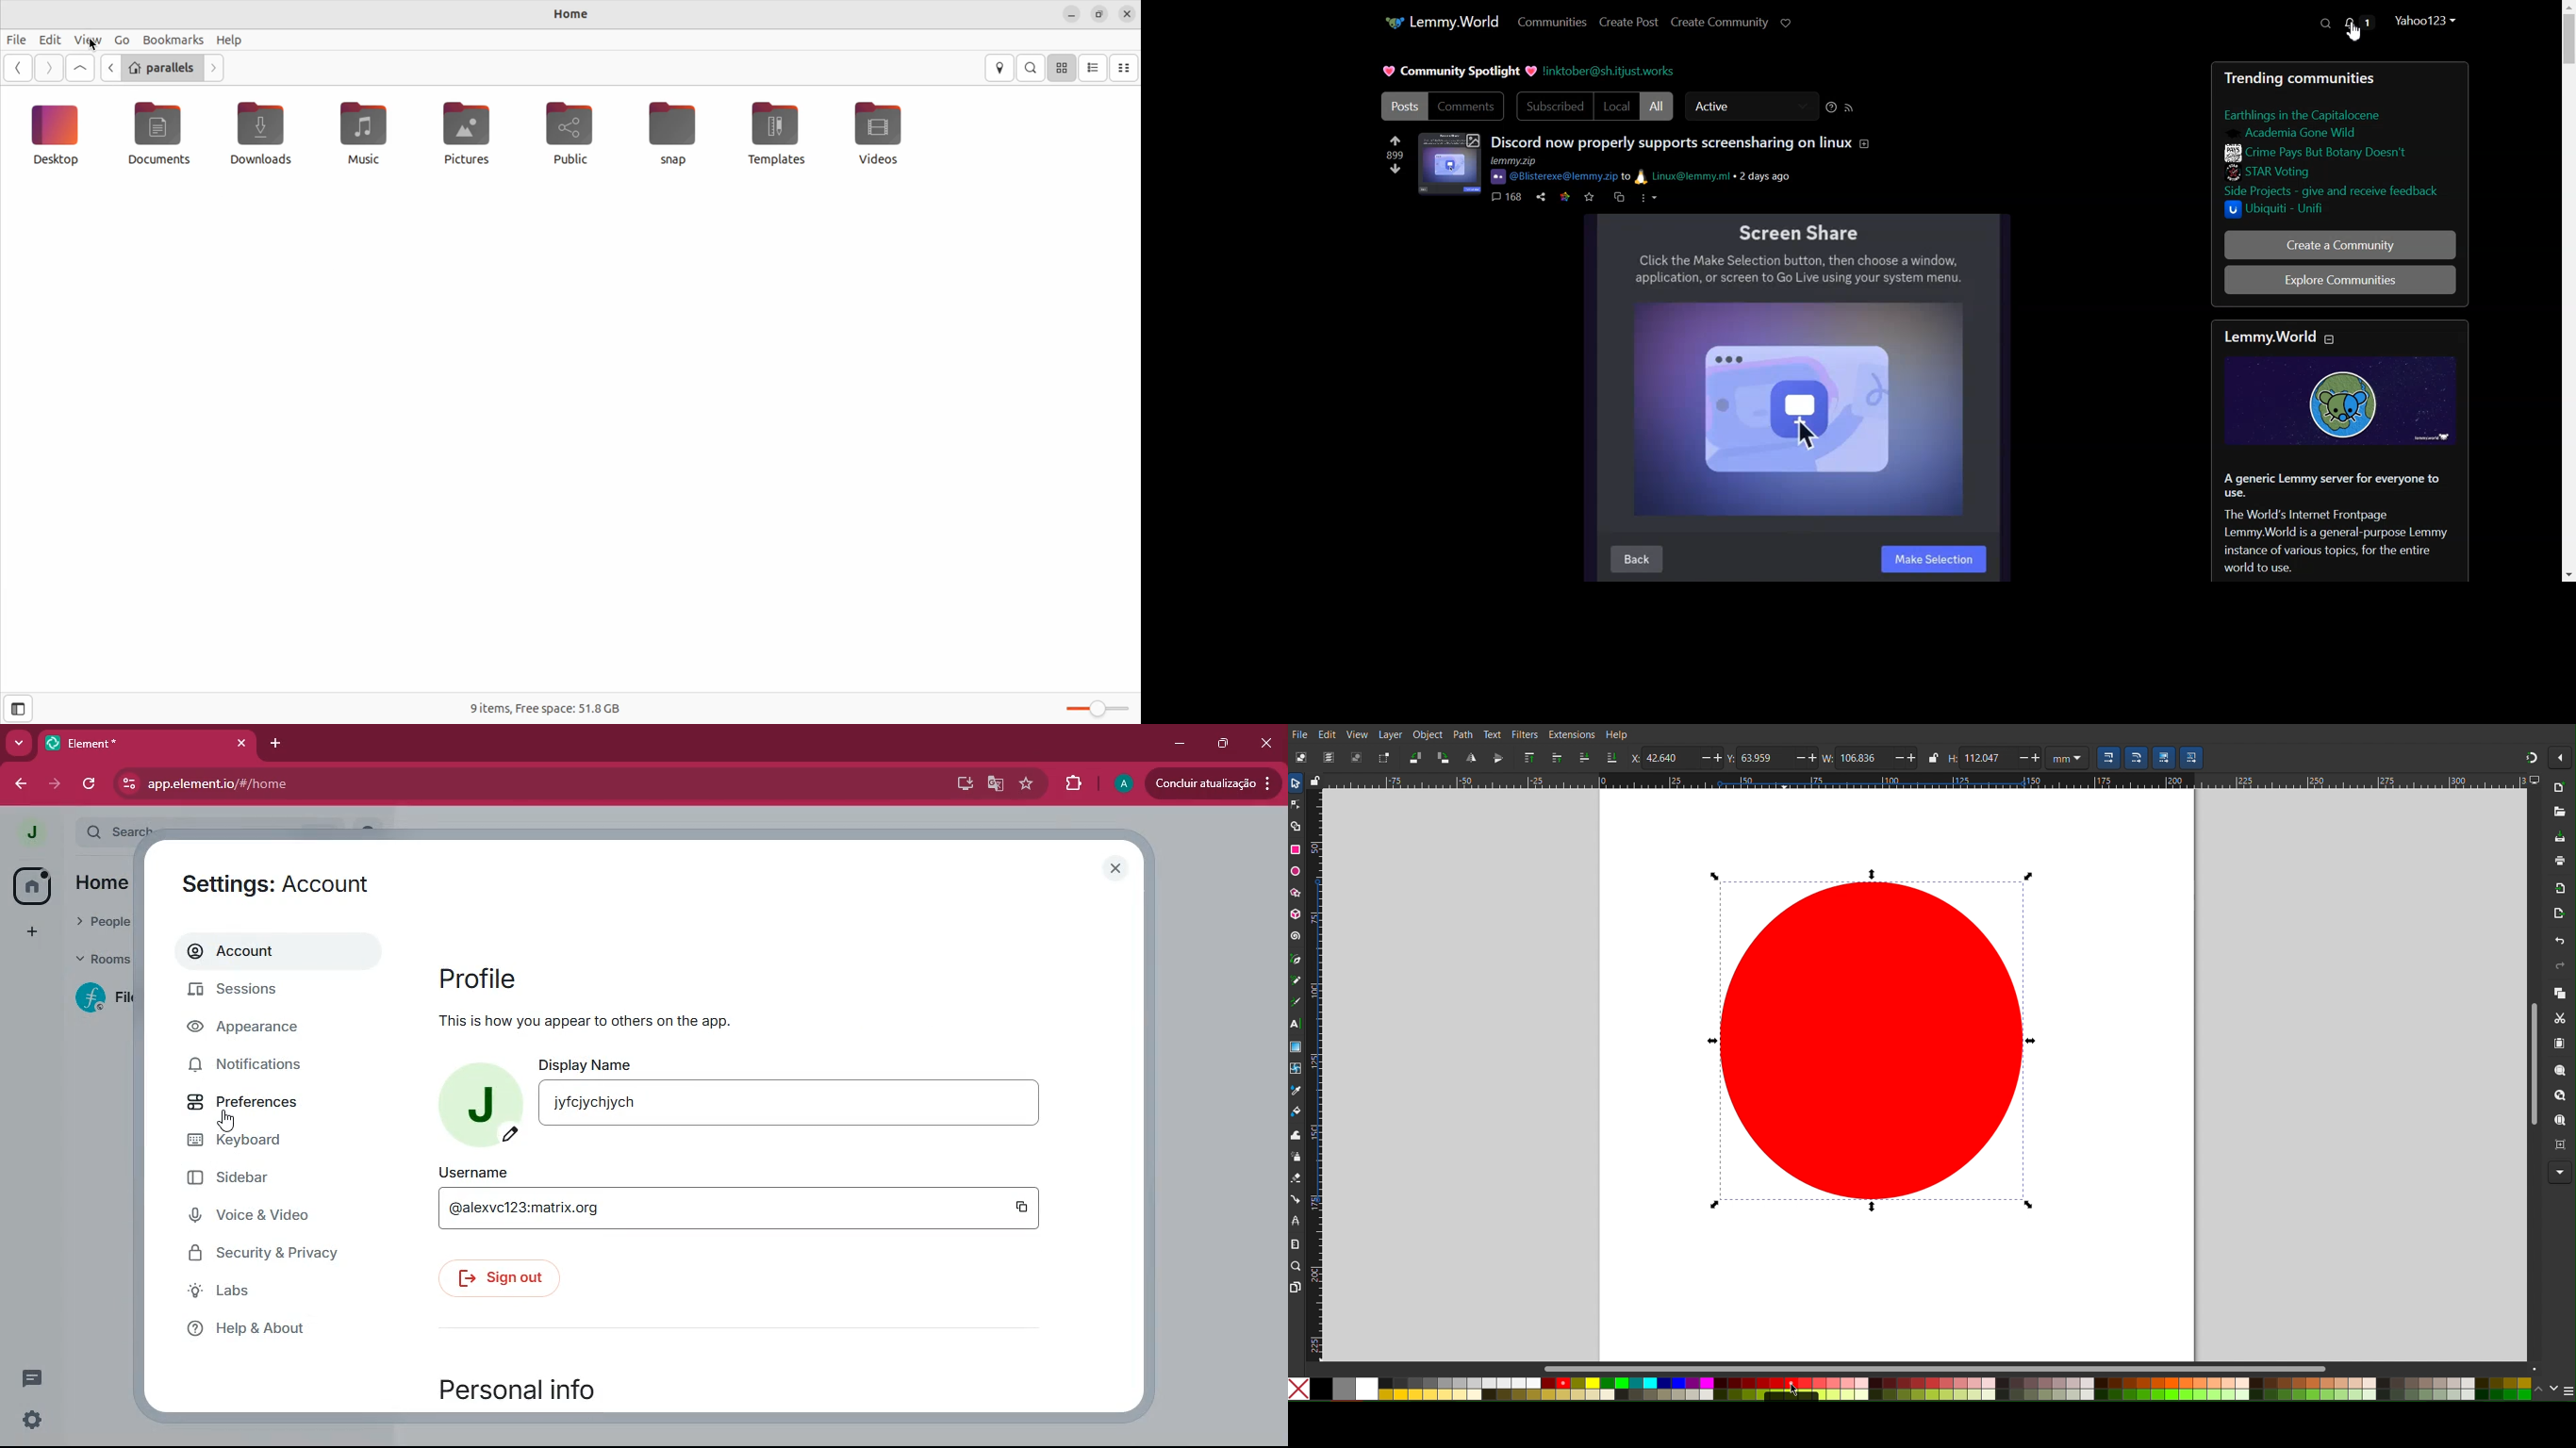 This screenshot has width=2576, height=1456. Describe the element at coordinates (489, 977) in the screenshot. I see `profile` at that location.